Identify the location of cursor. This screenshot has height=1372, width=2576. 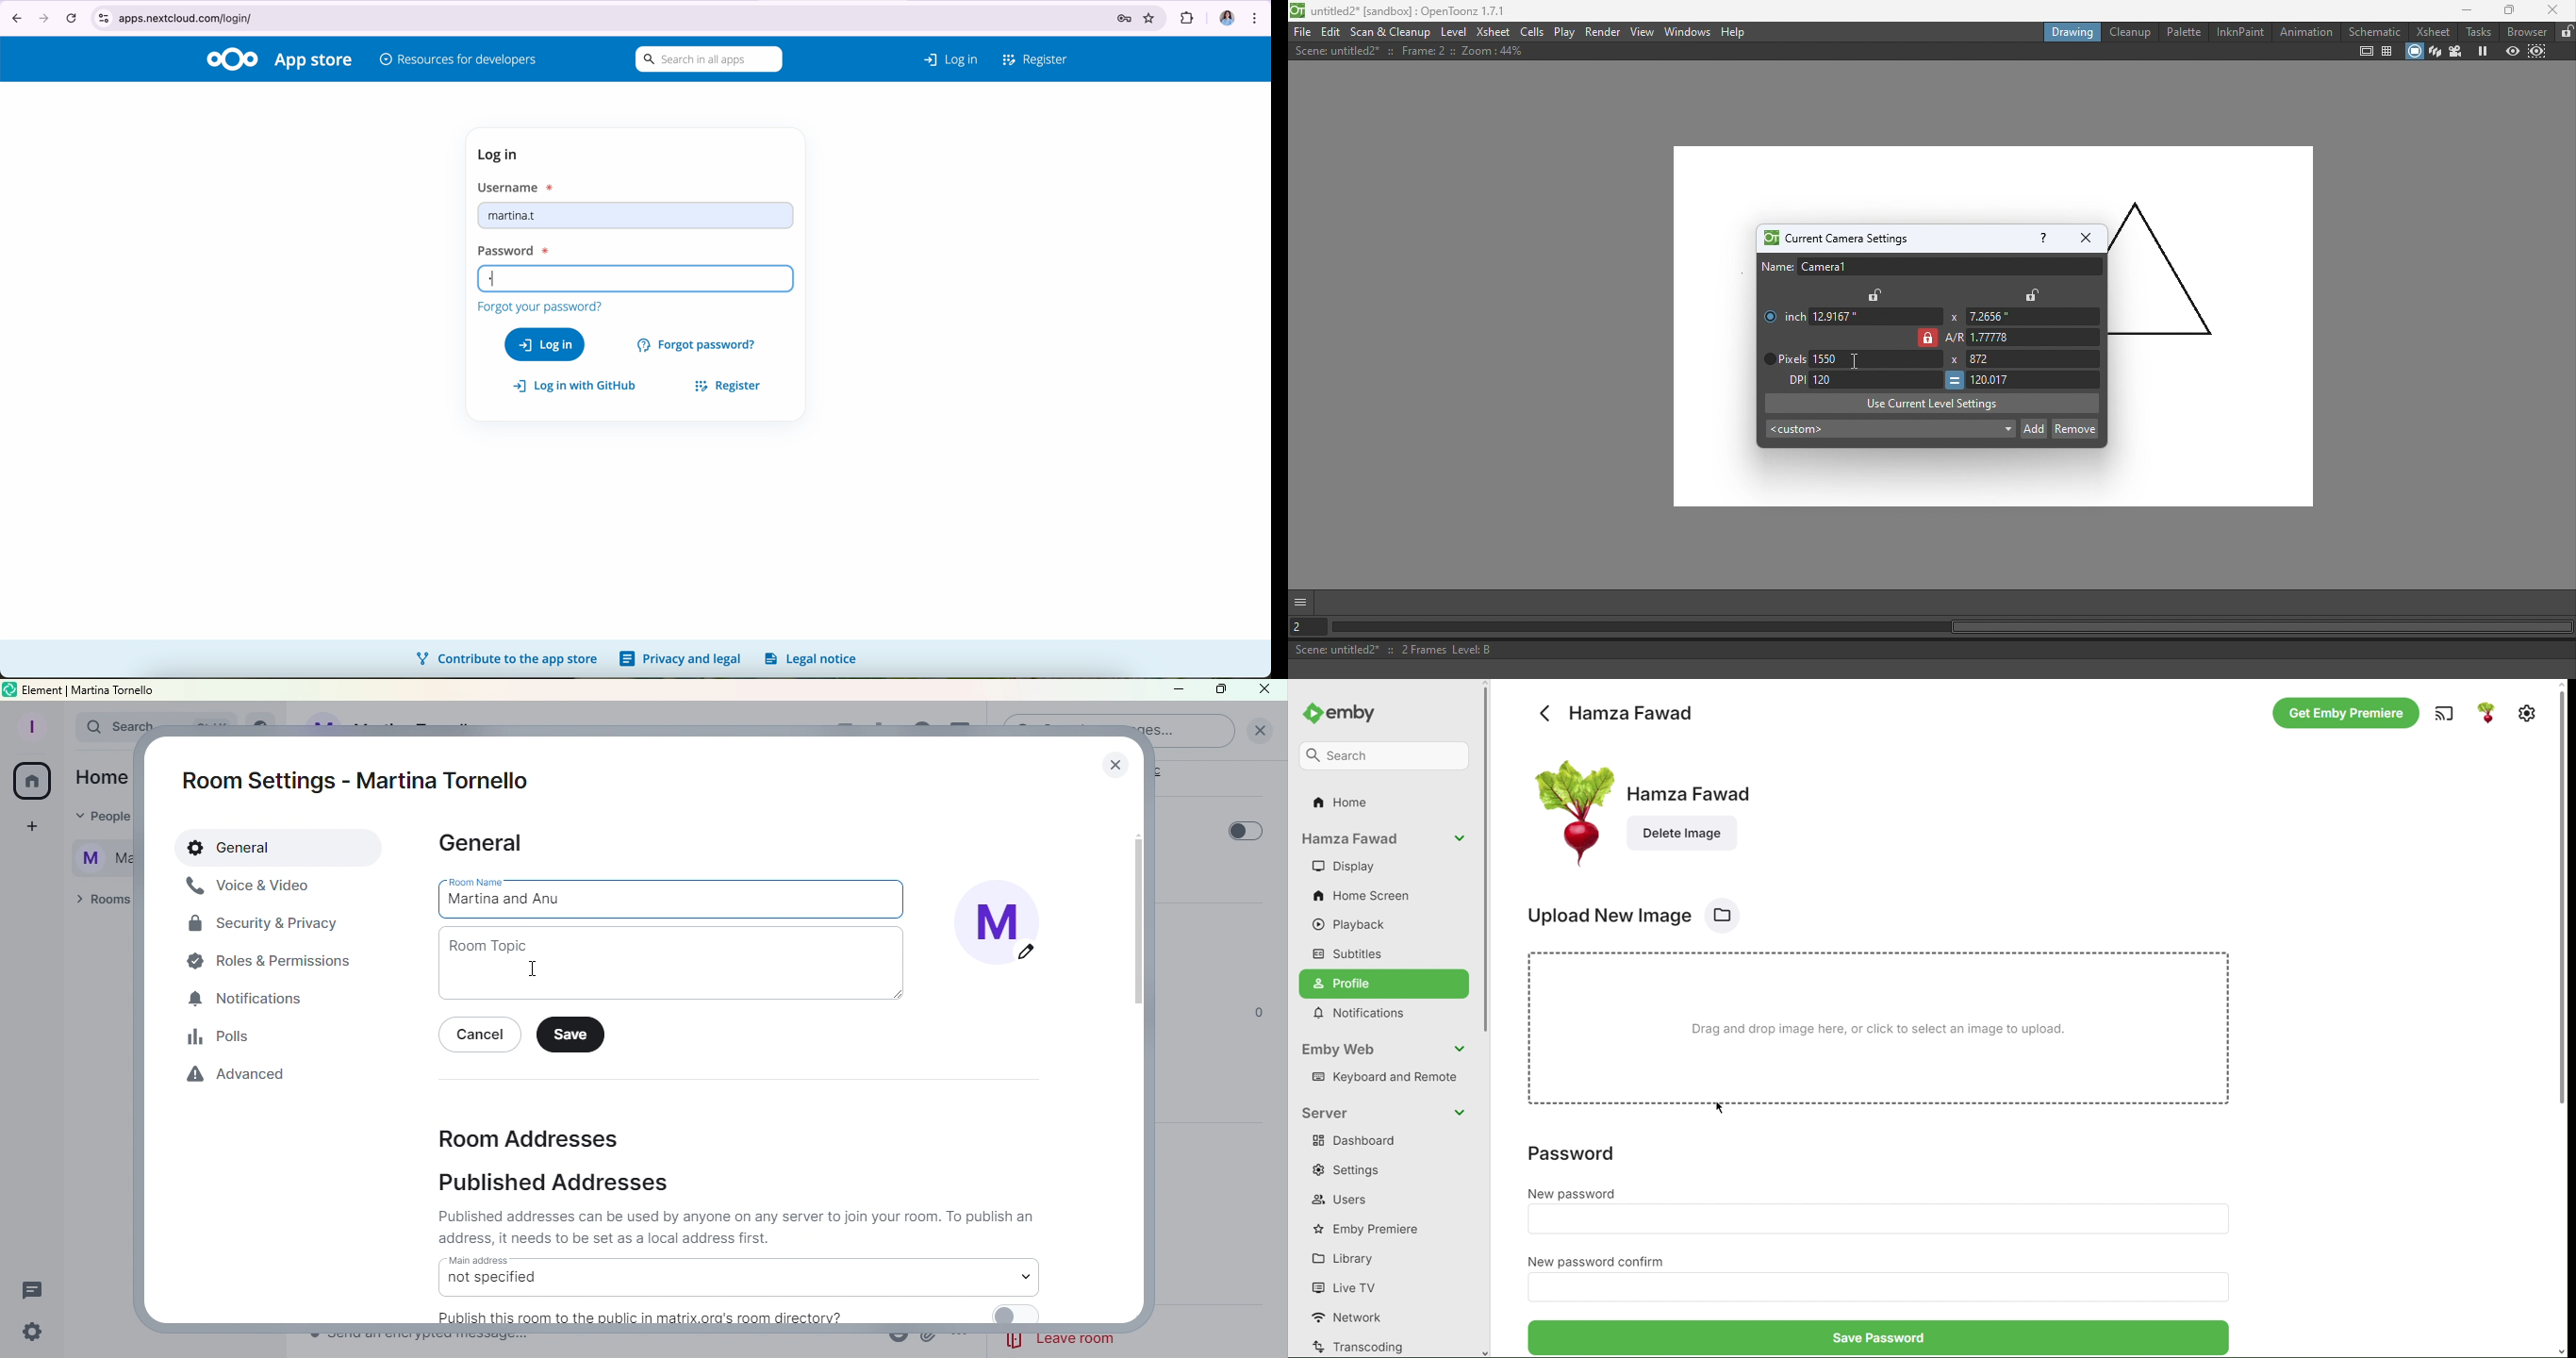
(579, 280).